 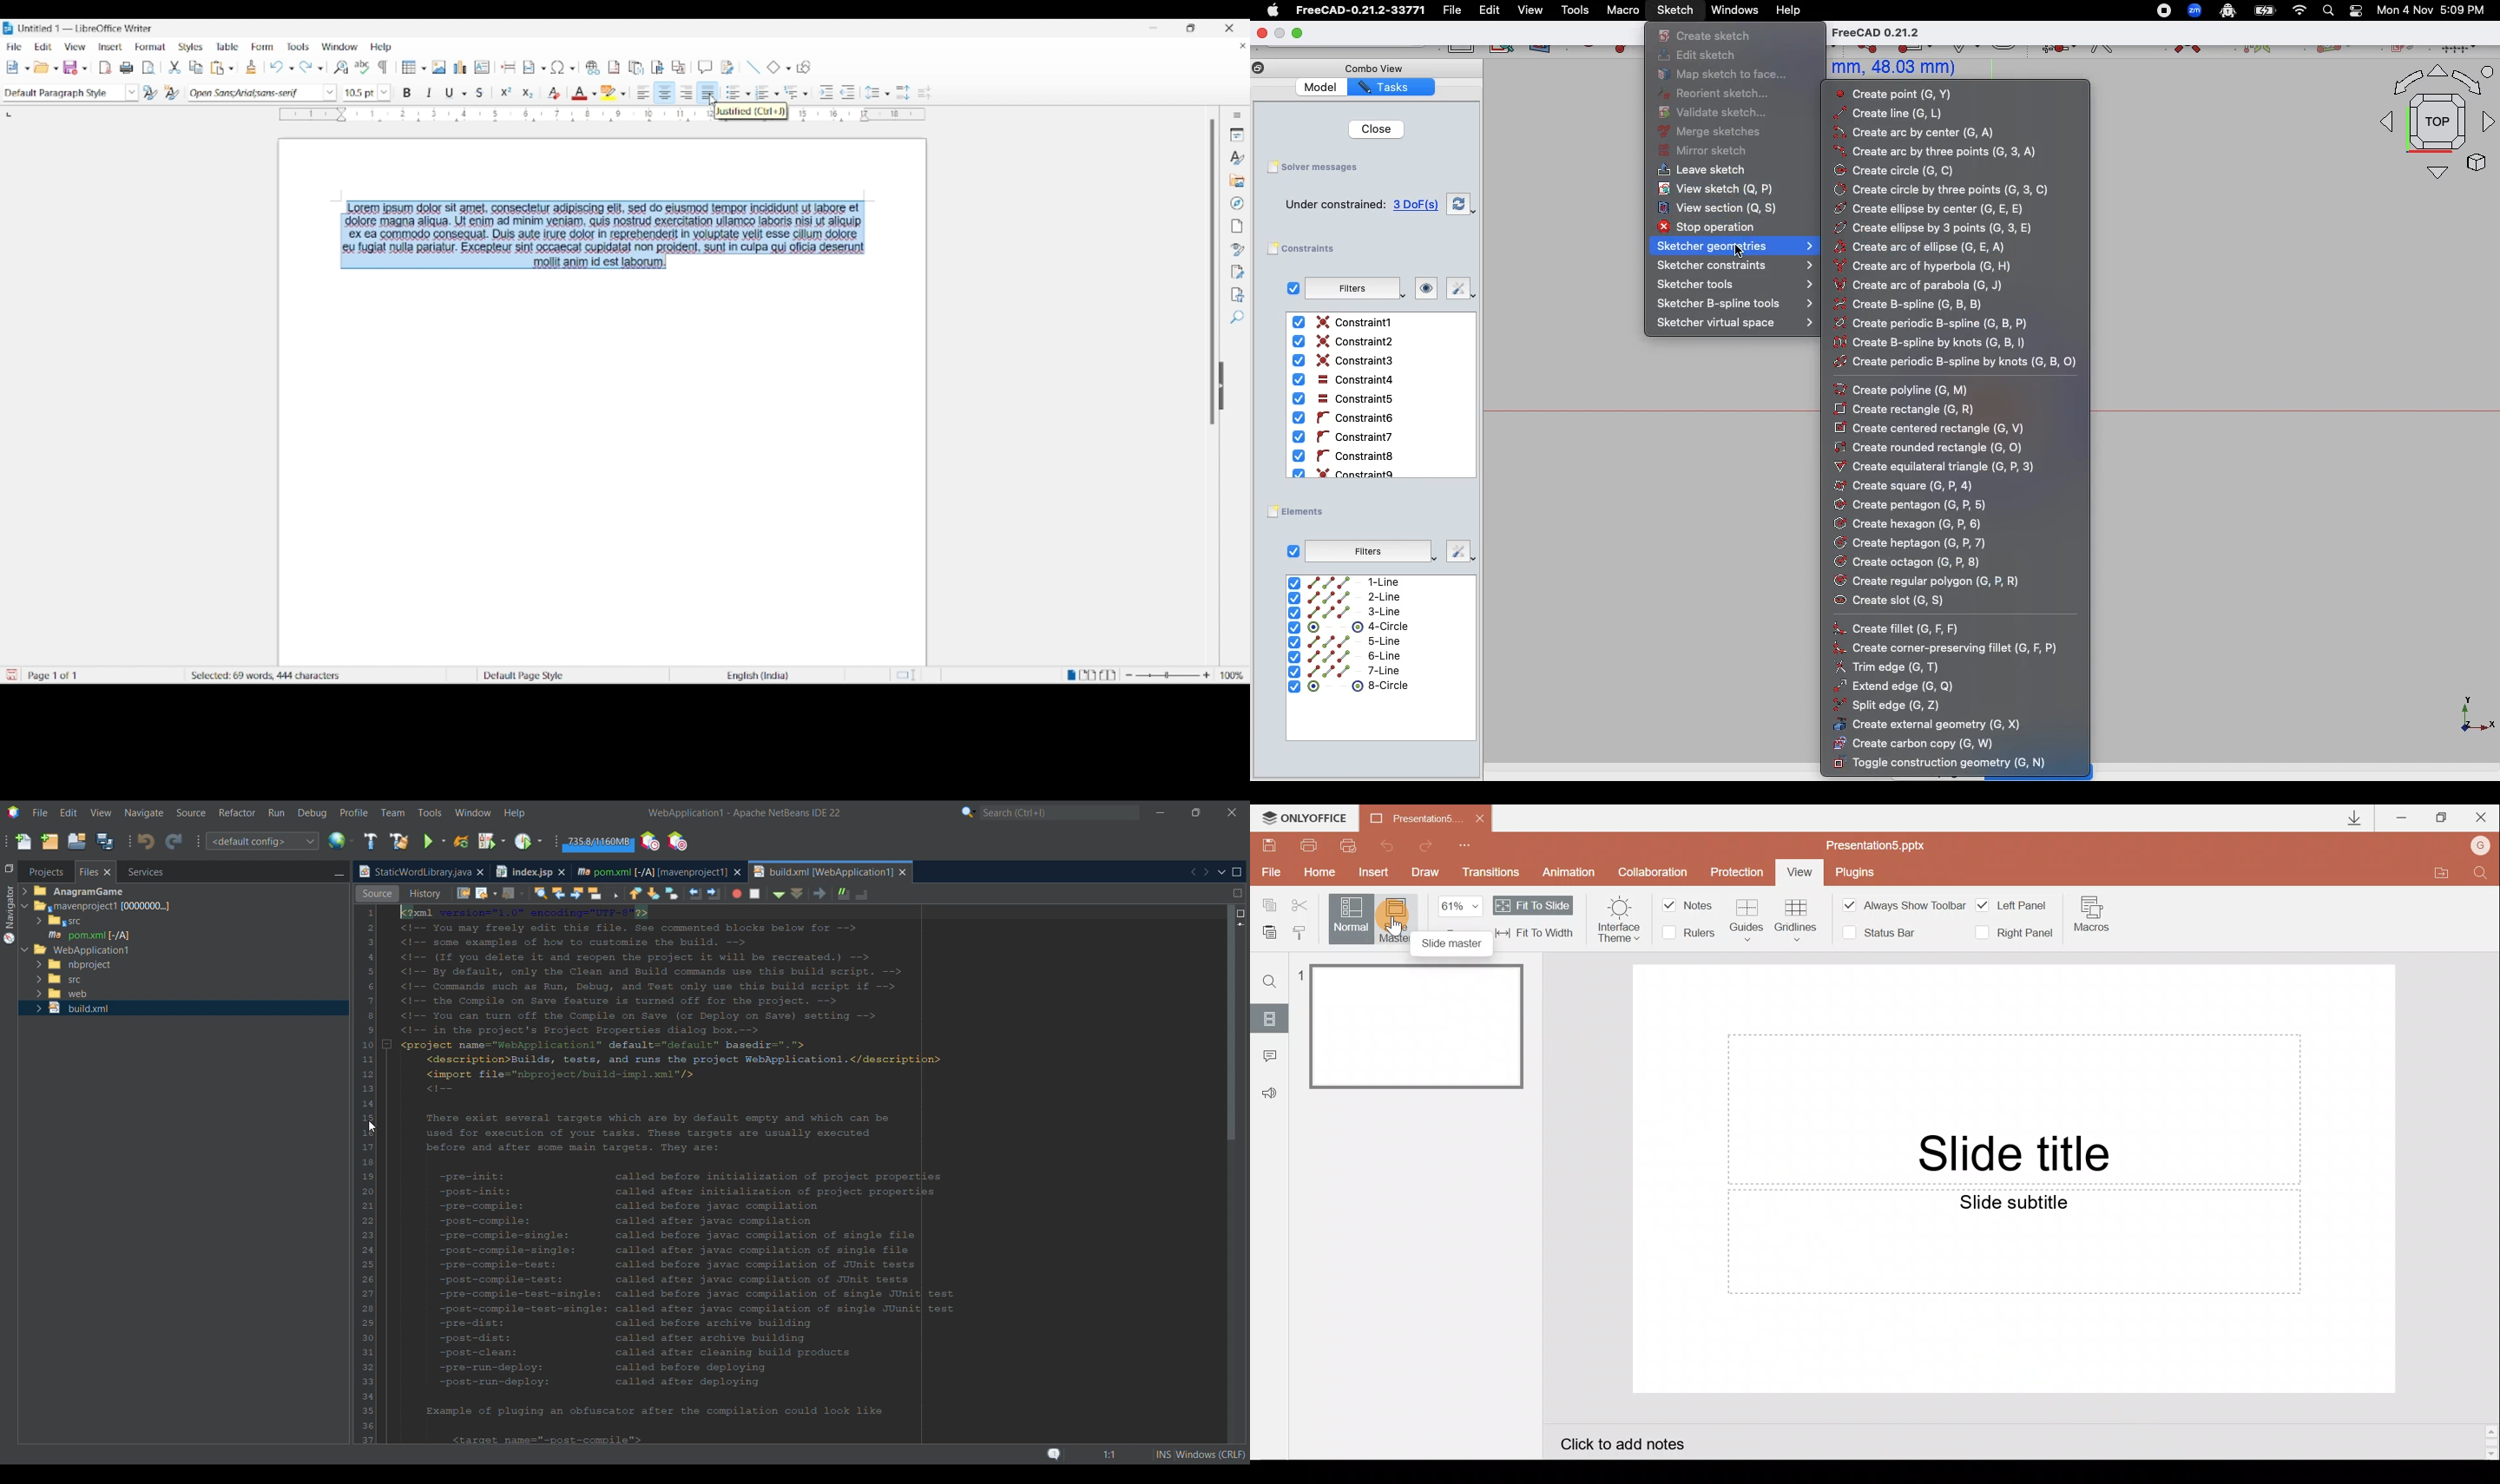 I want to click on Draw, so click(x=1430, y=873).